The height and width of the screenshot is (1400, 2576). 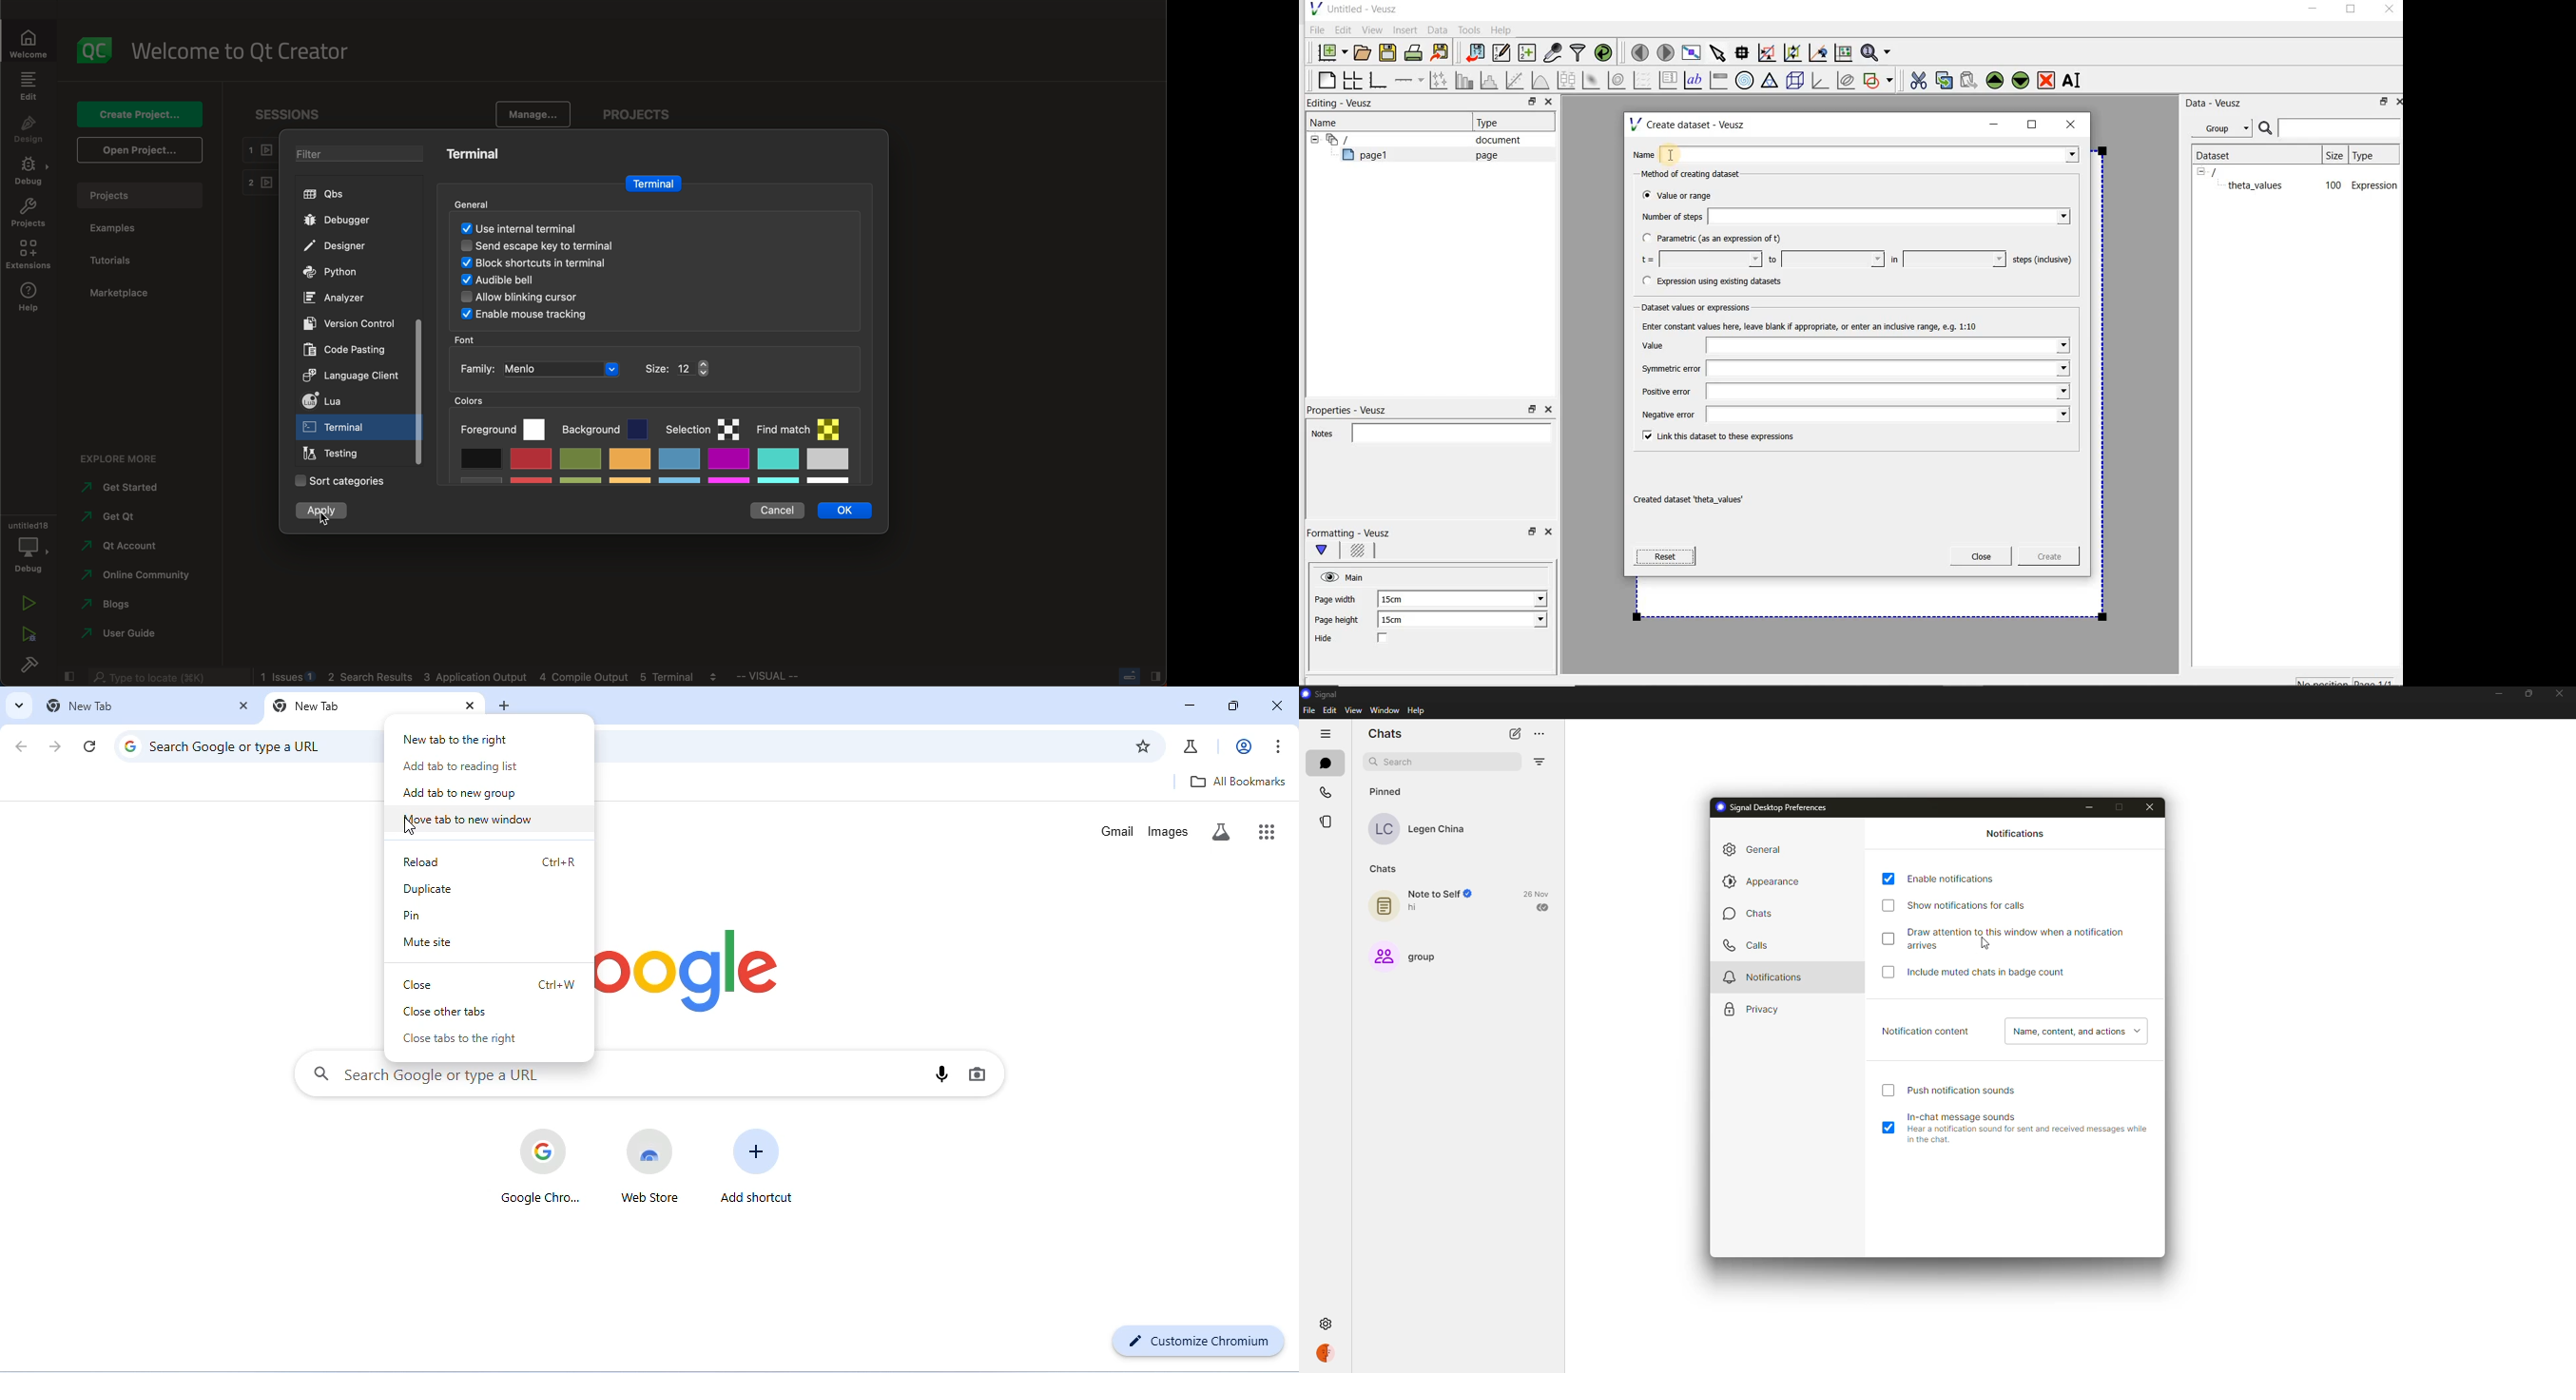 What do you see at coordinates (1352, 8) in the screenshot?
I see `Untitled - Veusz` at bounding box center [1352, 8].